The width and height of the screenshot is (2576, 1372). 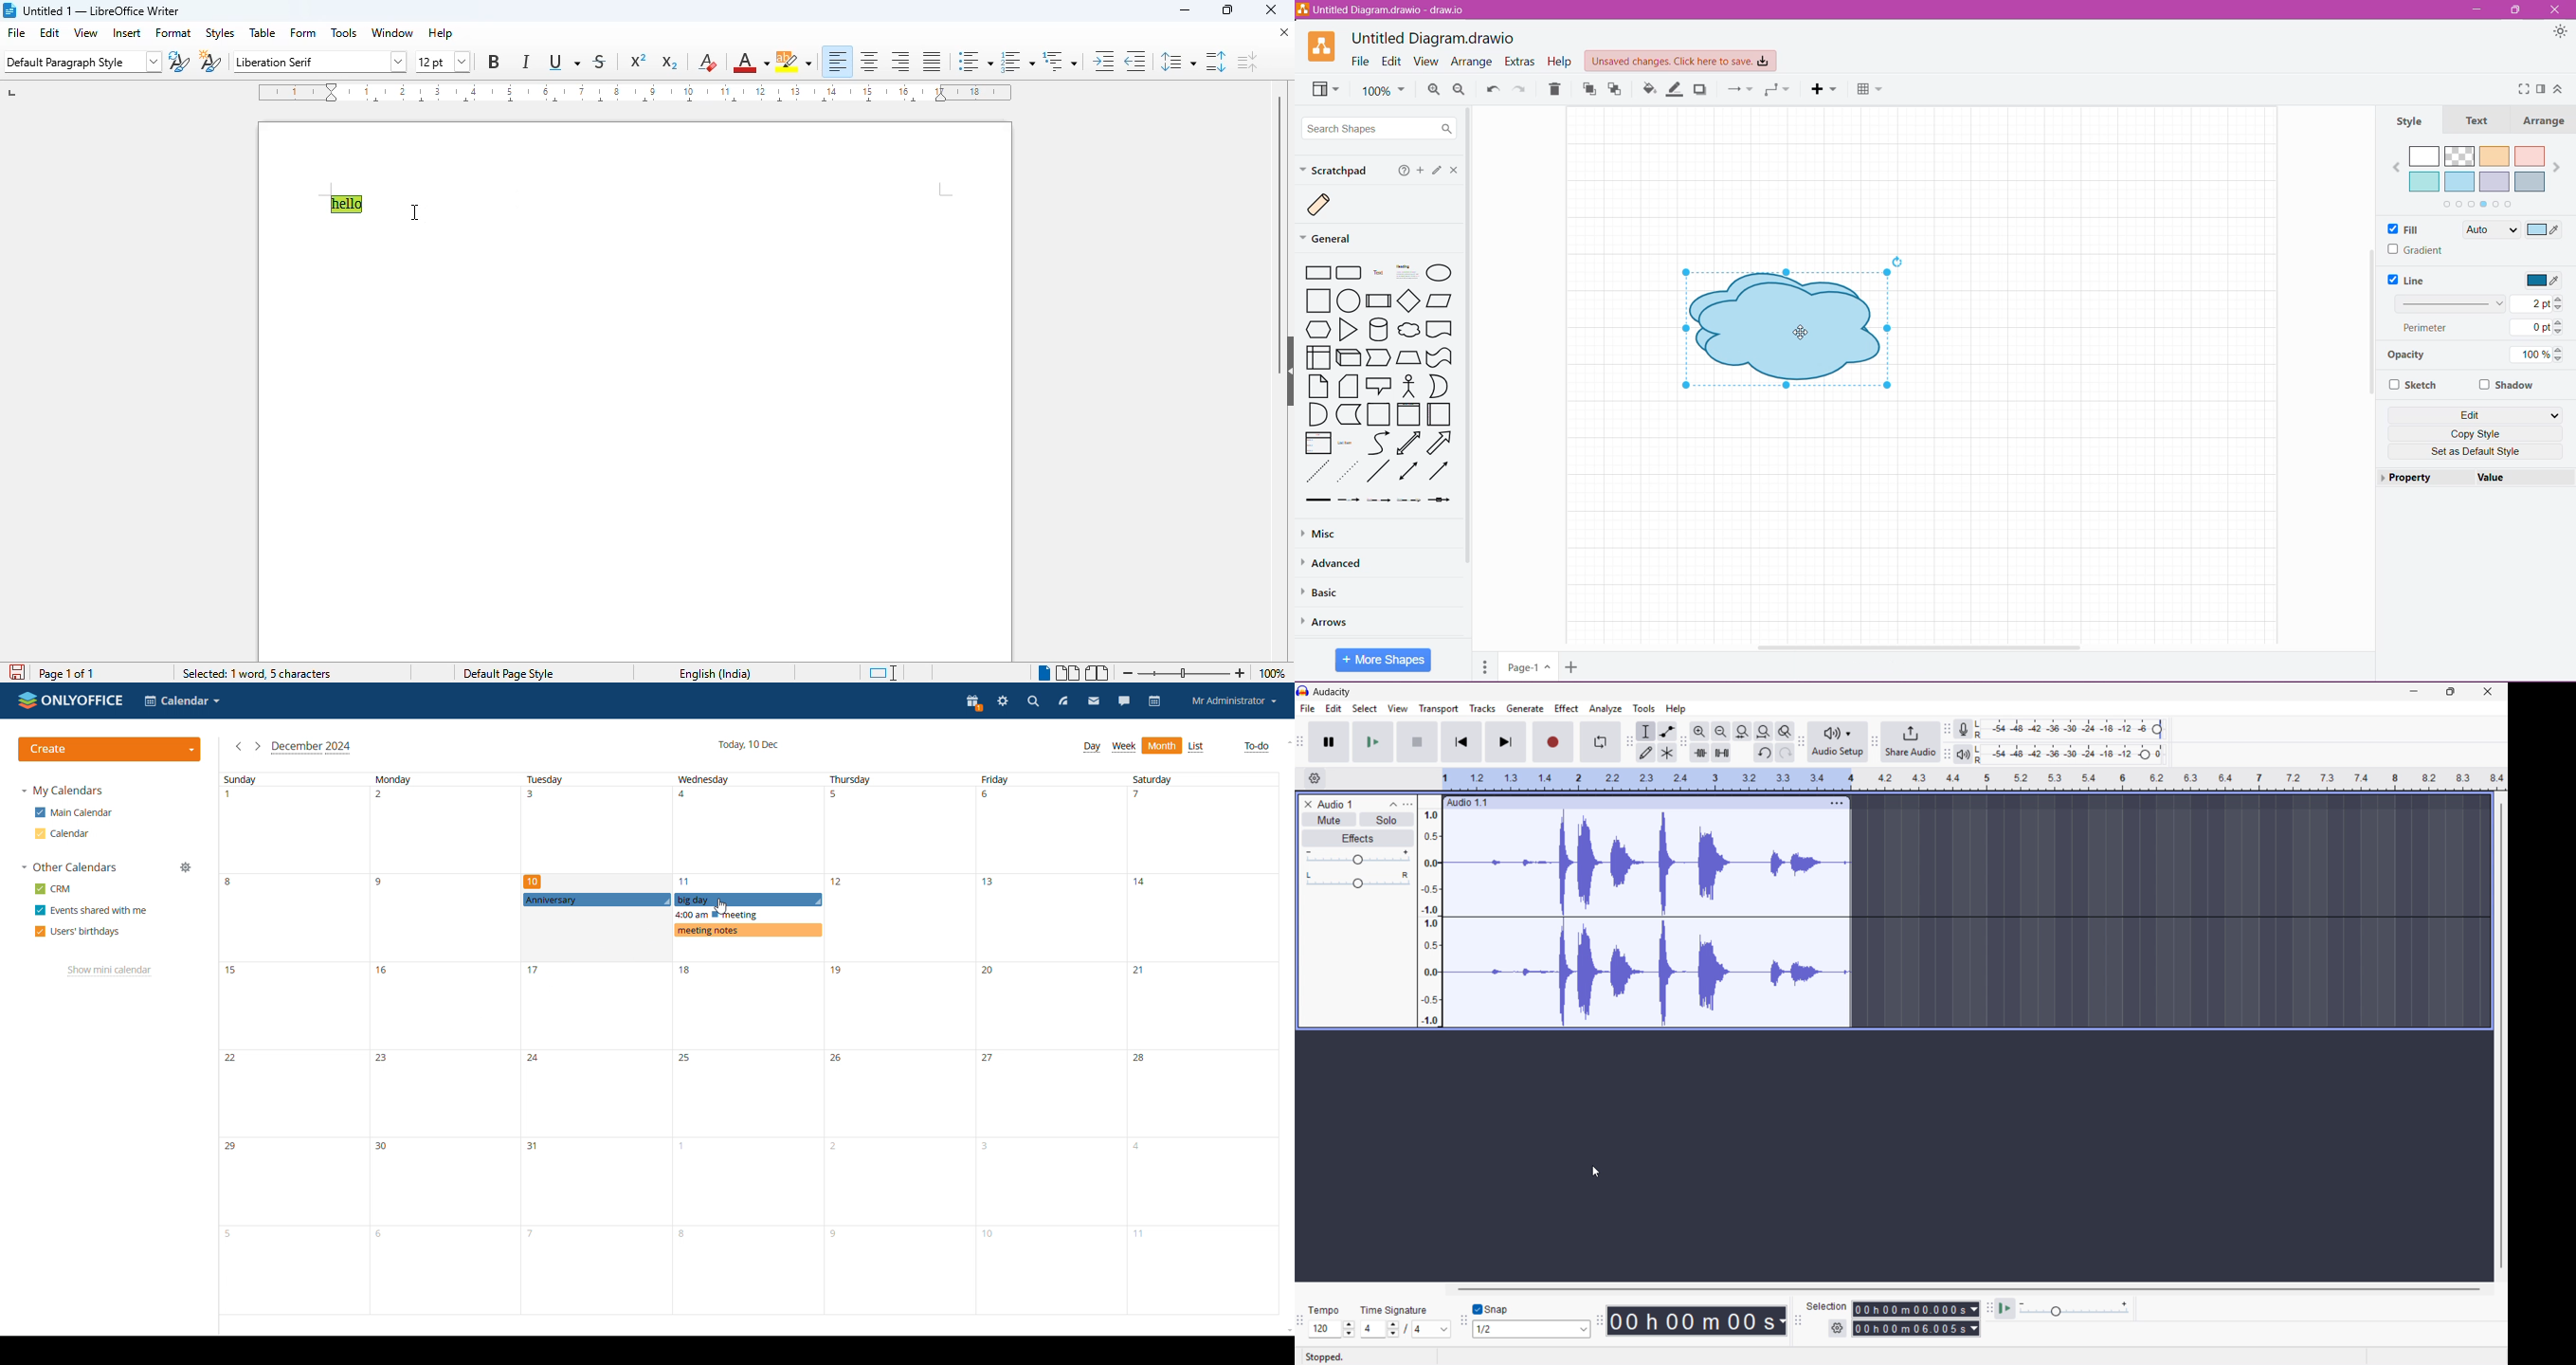 I want to click on align right, so click(x=901, y=63).